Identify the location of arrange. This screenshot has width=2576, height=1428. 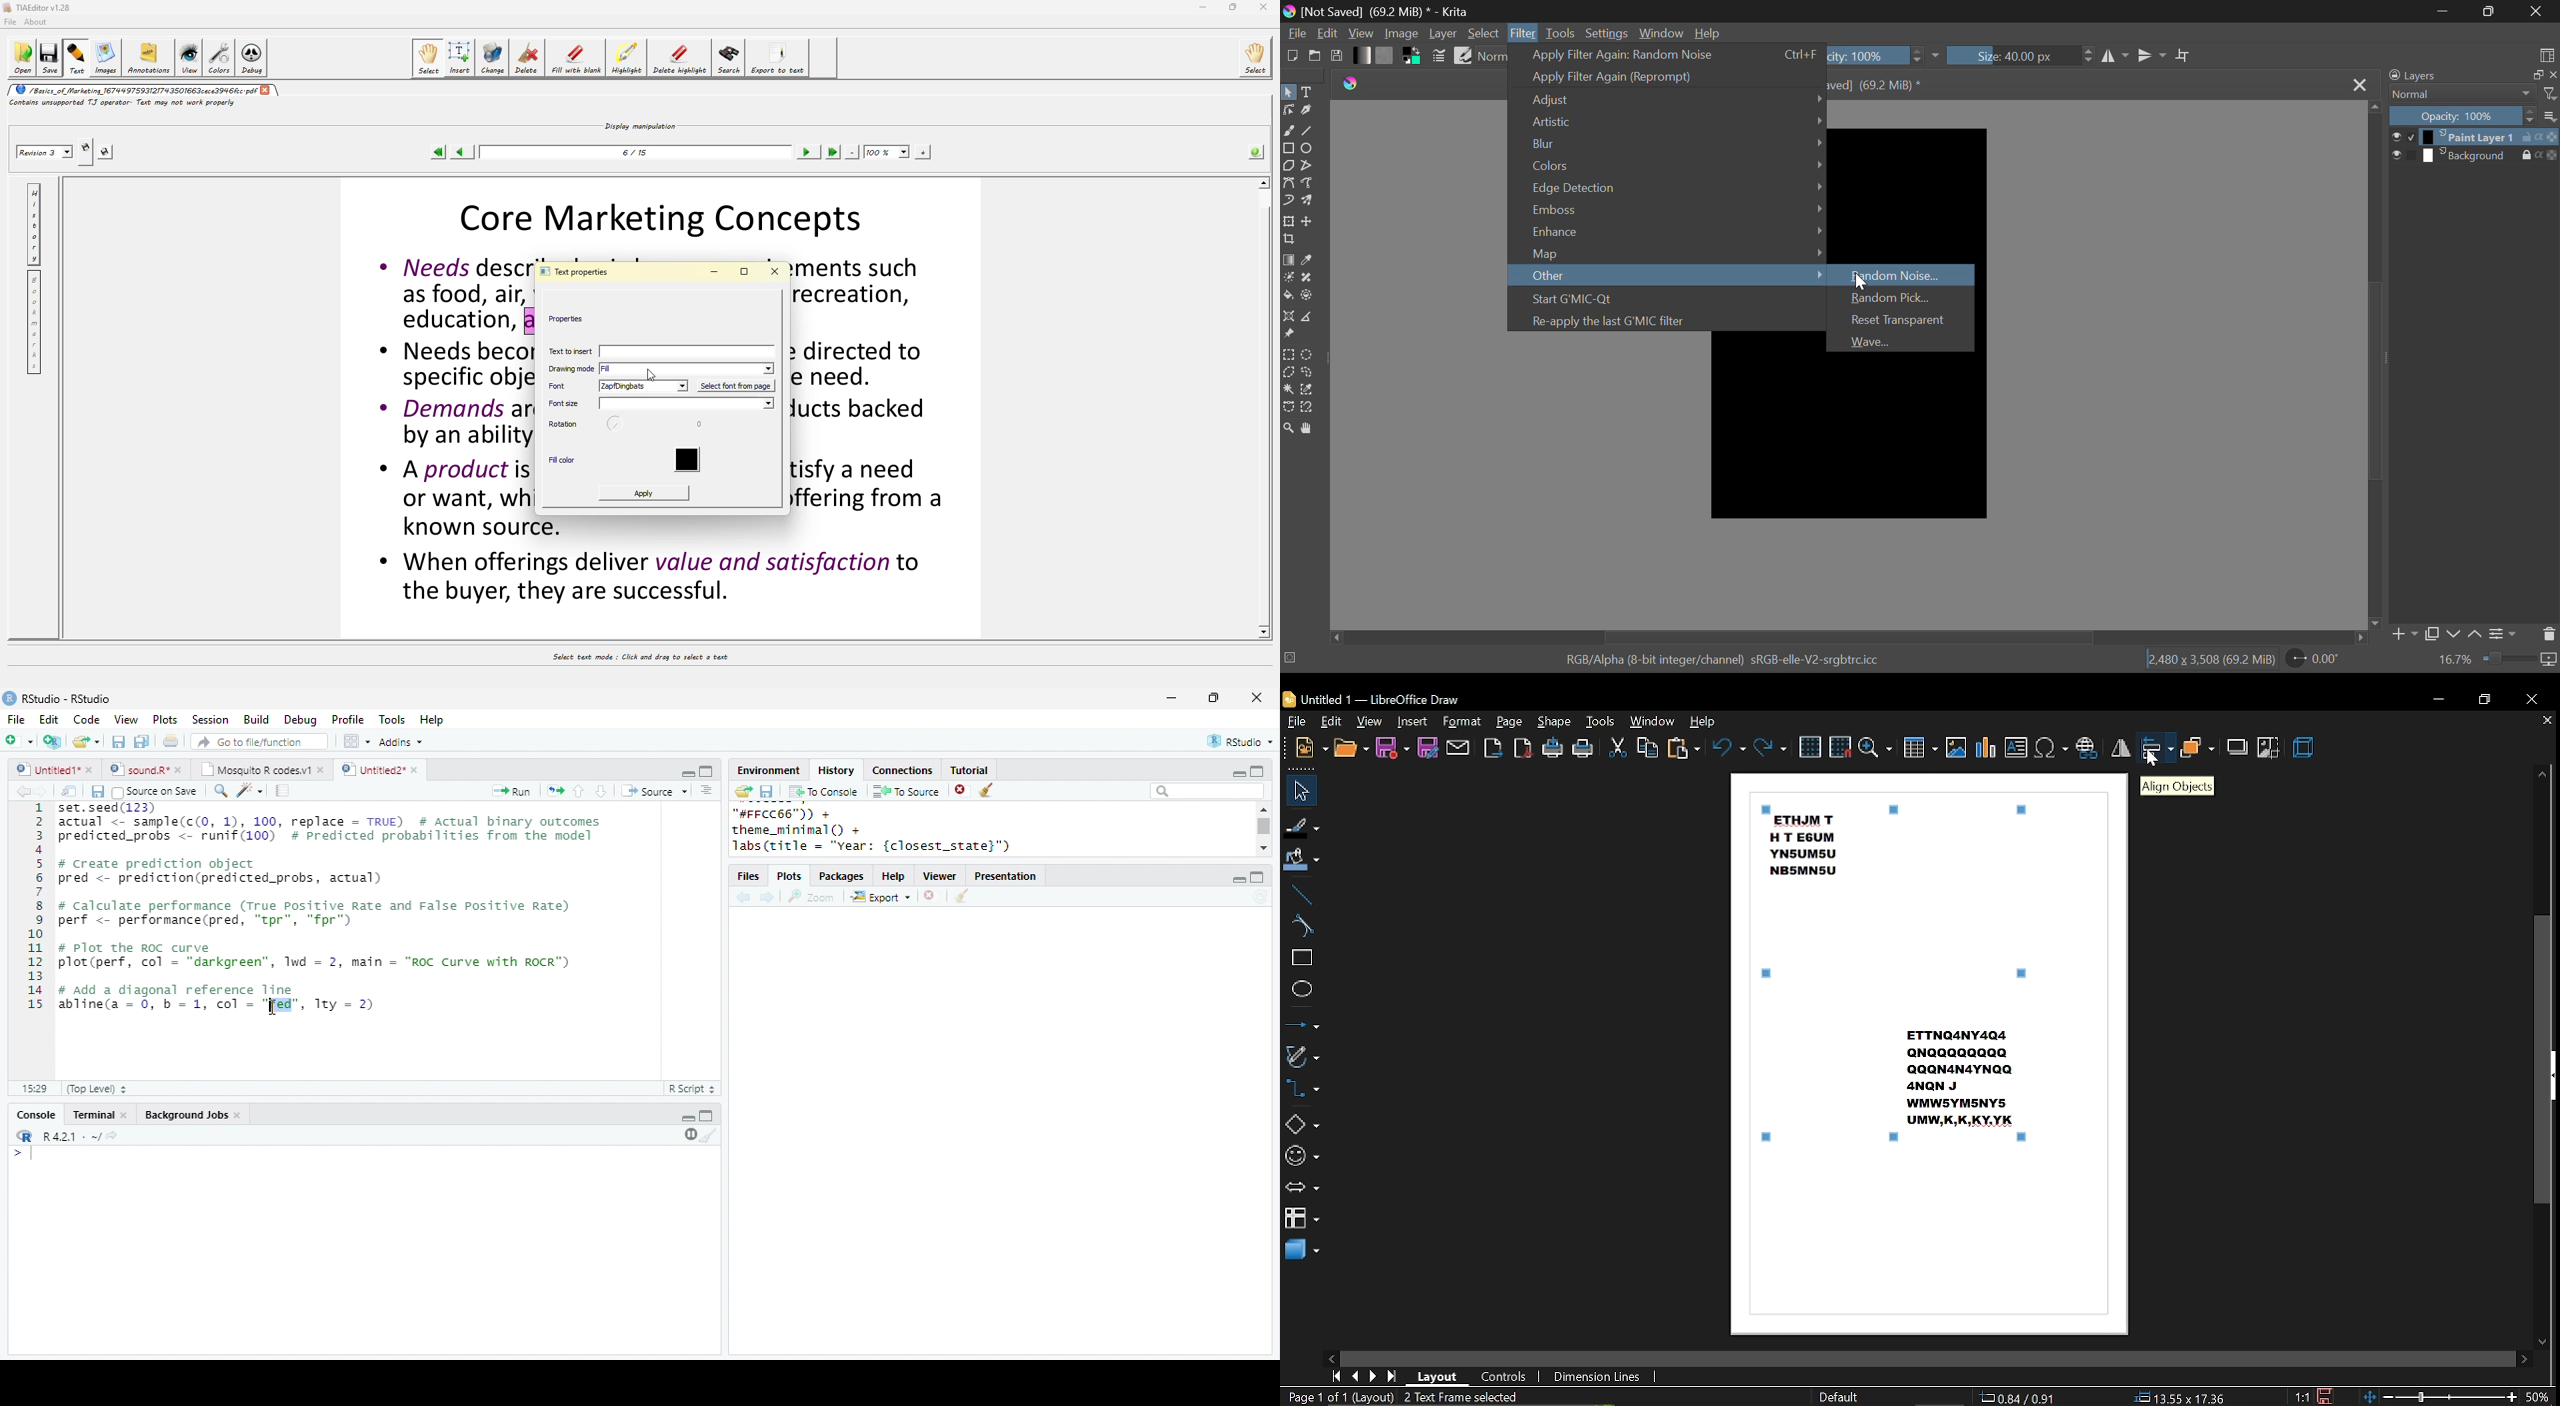
(2199, 748).